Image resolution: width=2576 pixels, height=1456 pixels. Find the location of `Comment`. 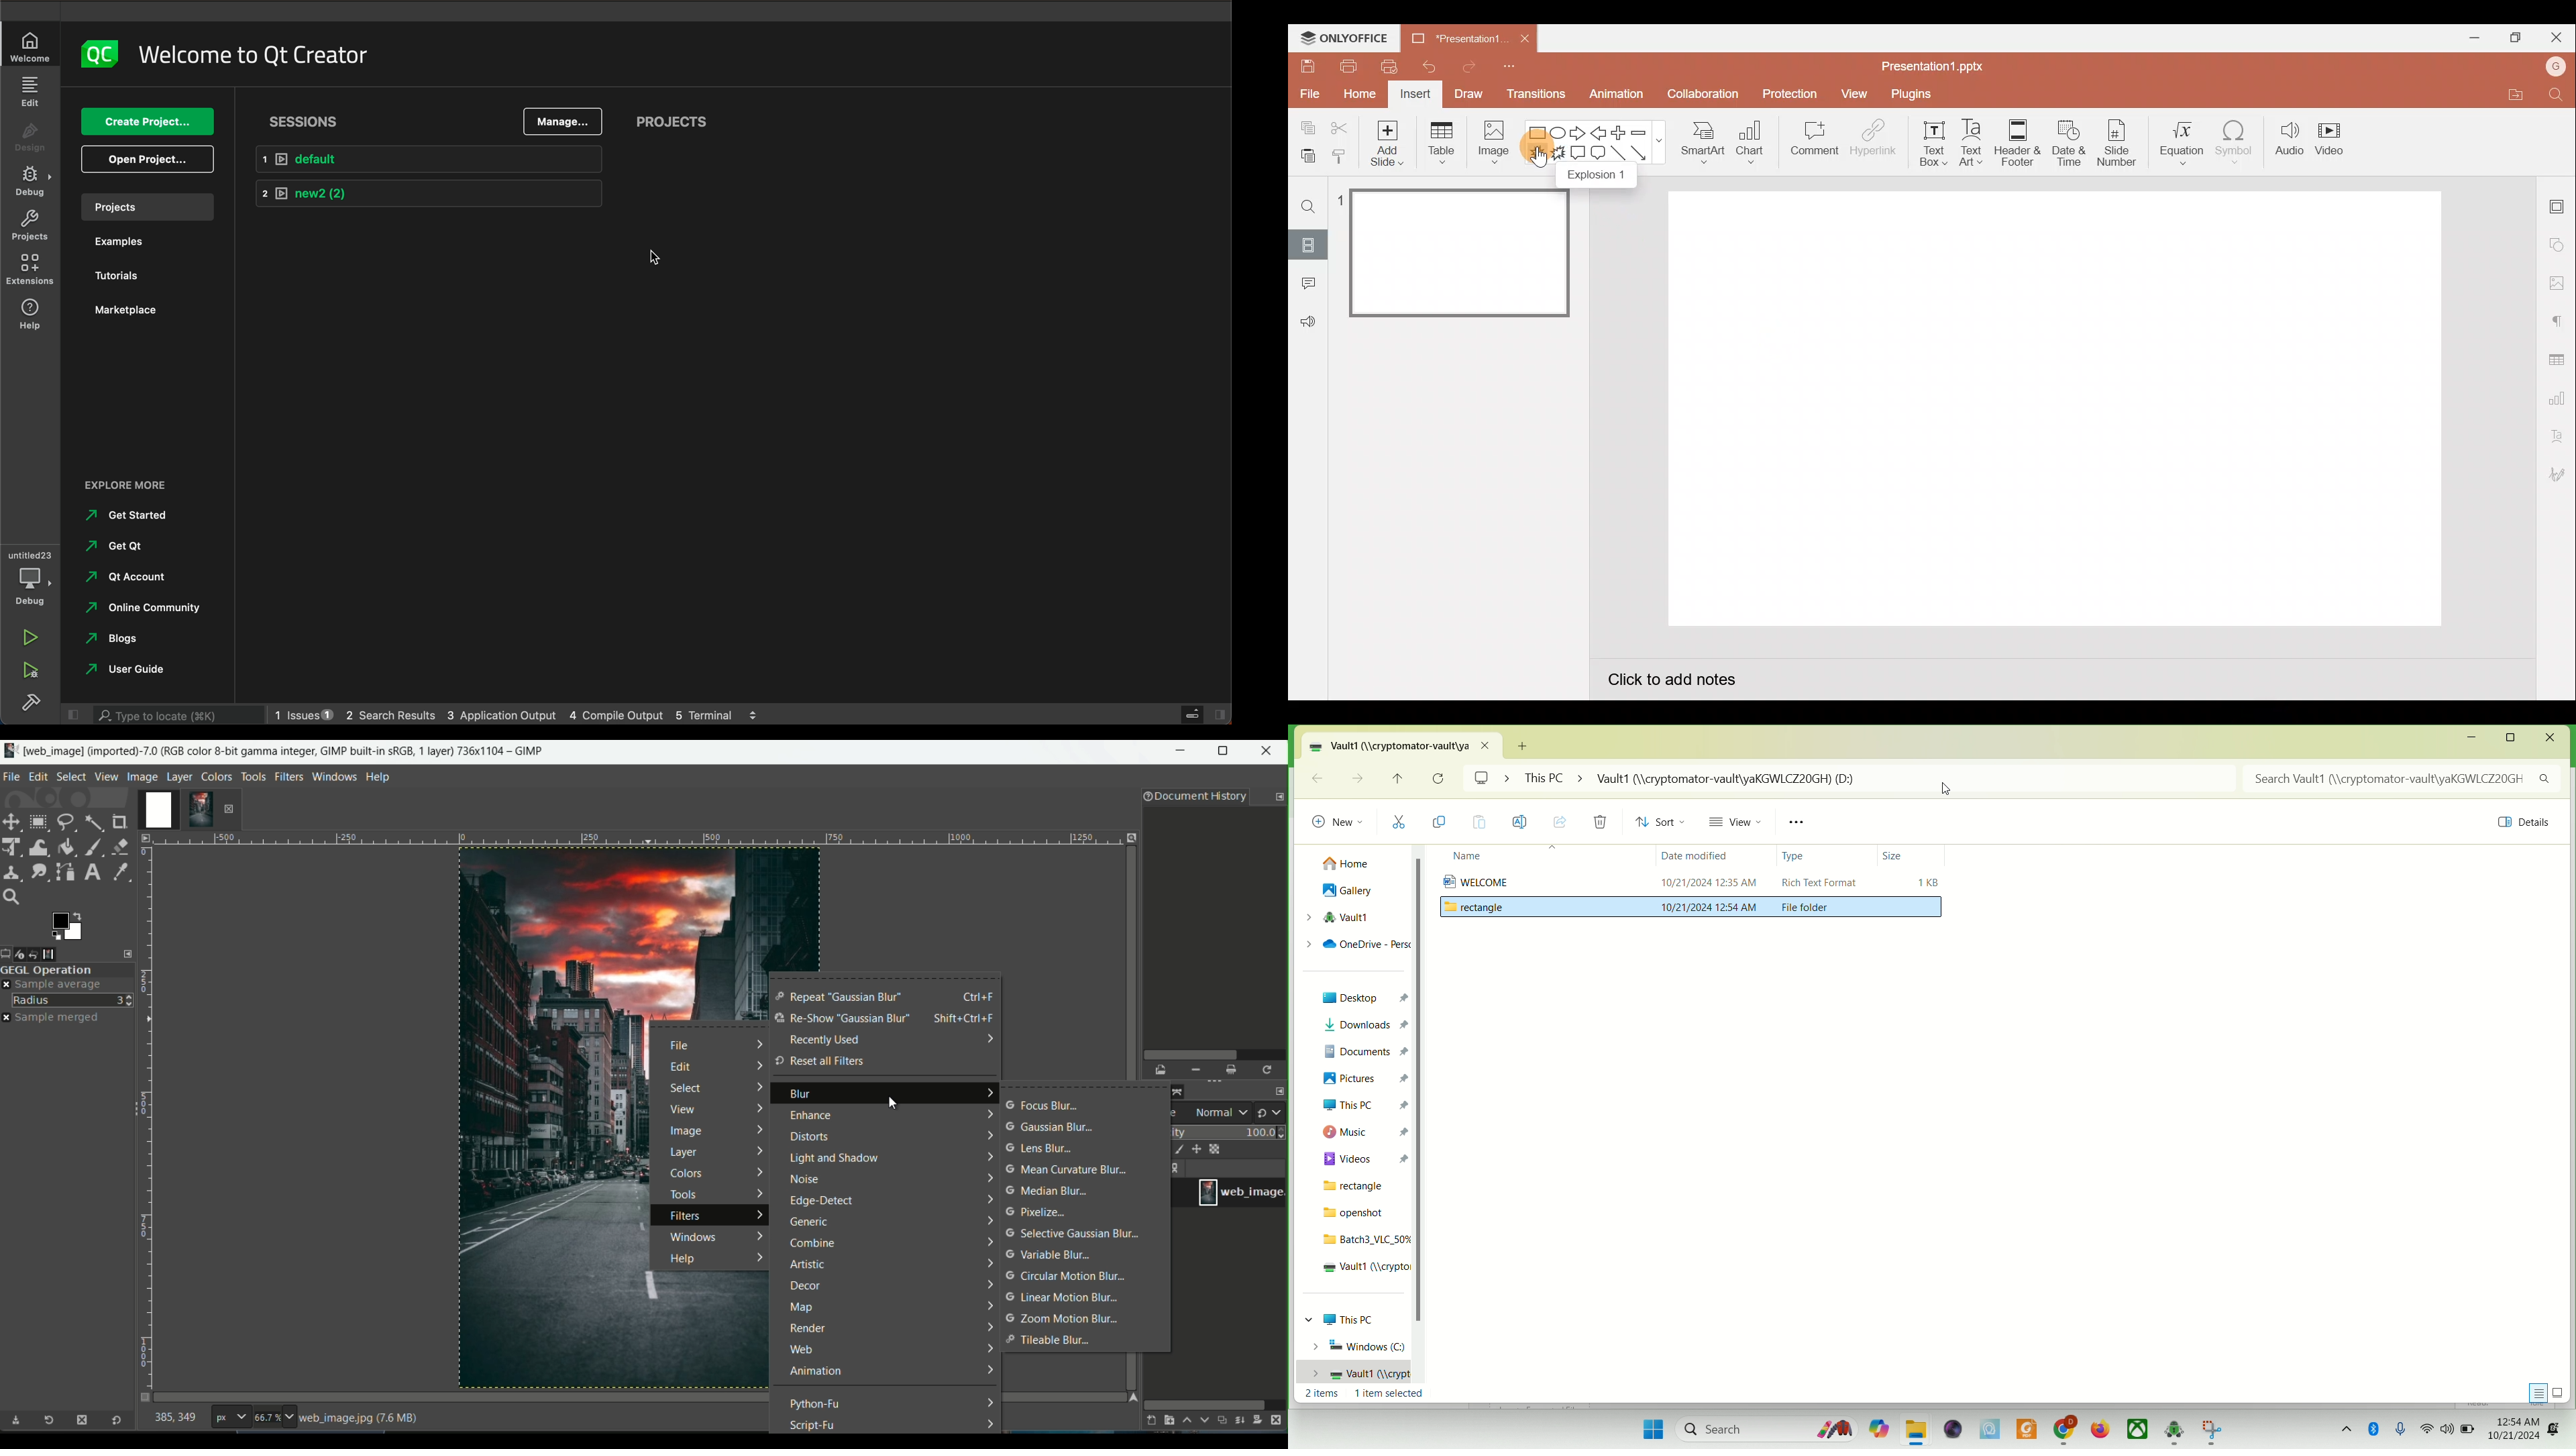

Comment is located at coordinates (1812, 144).